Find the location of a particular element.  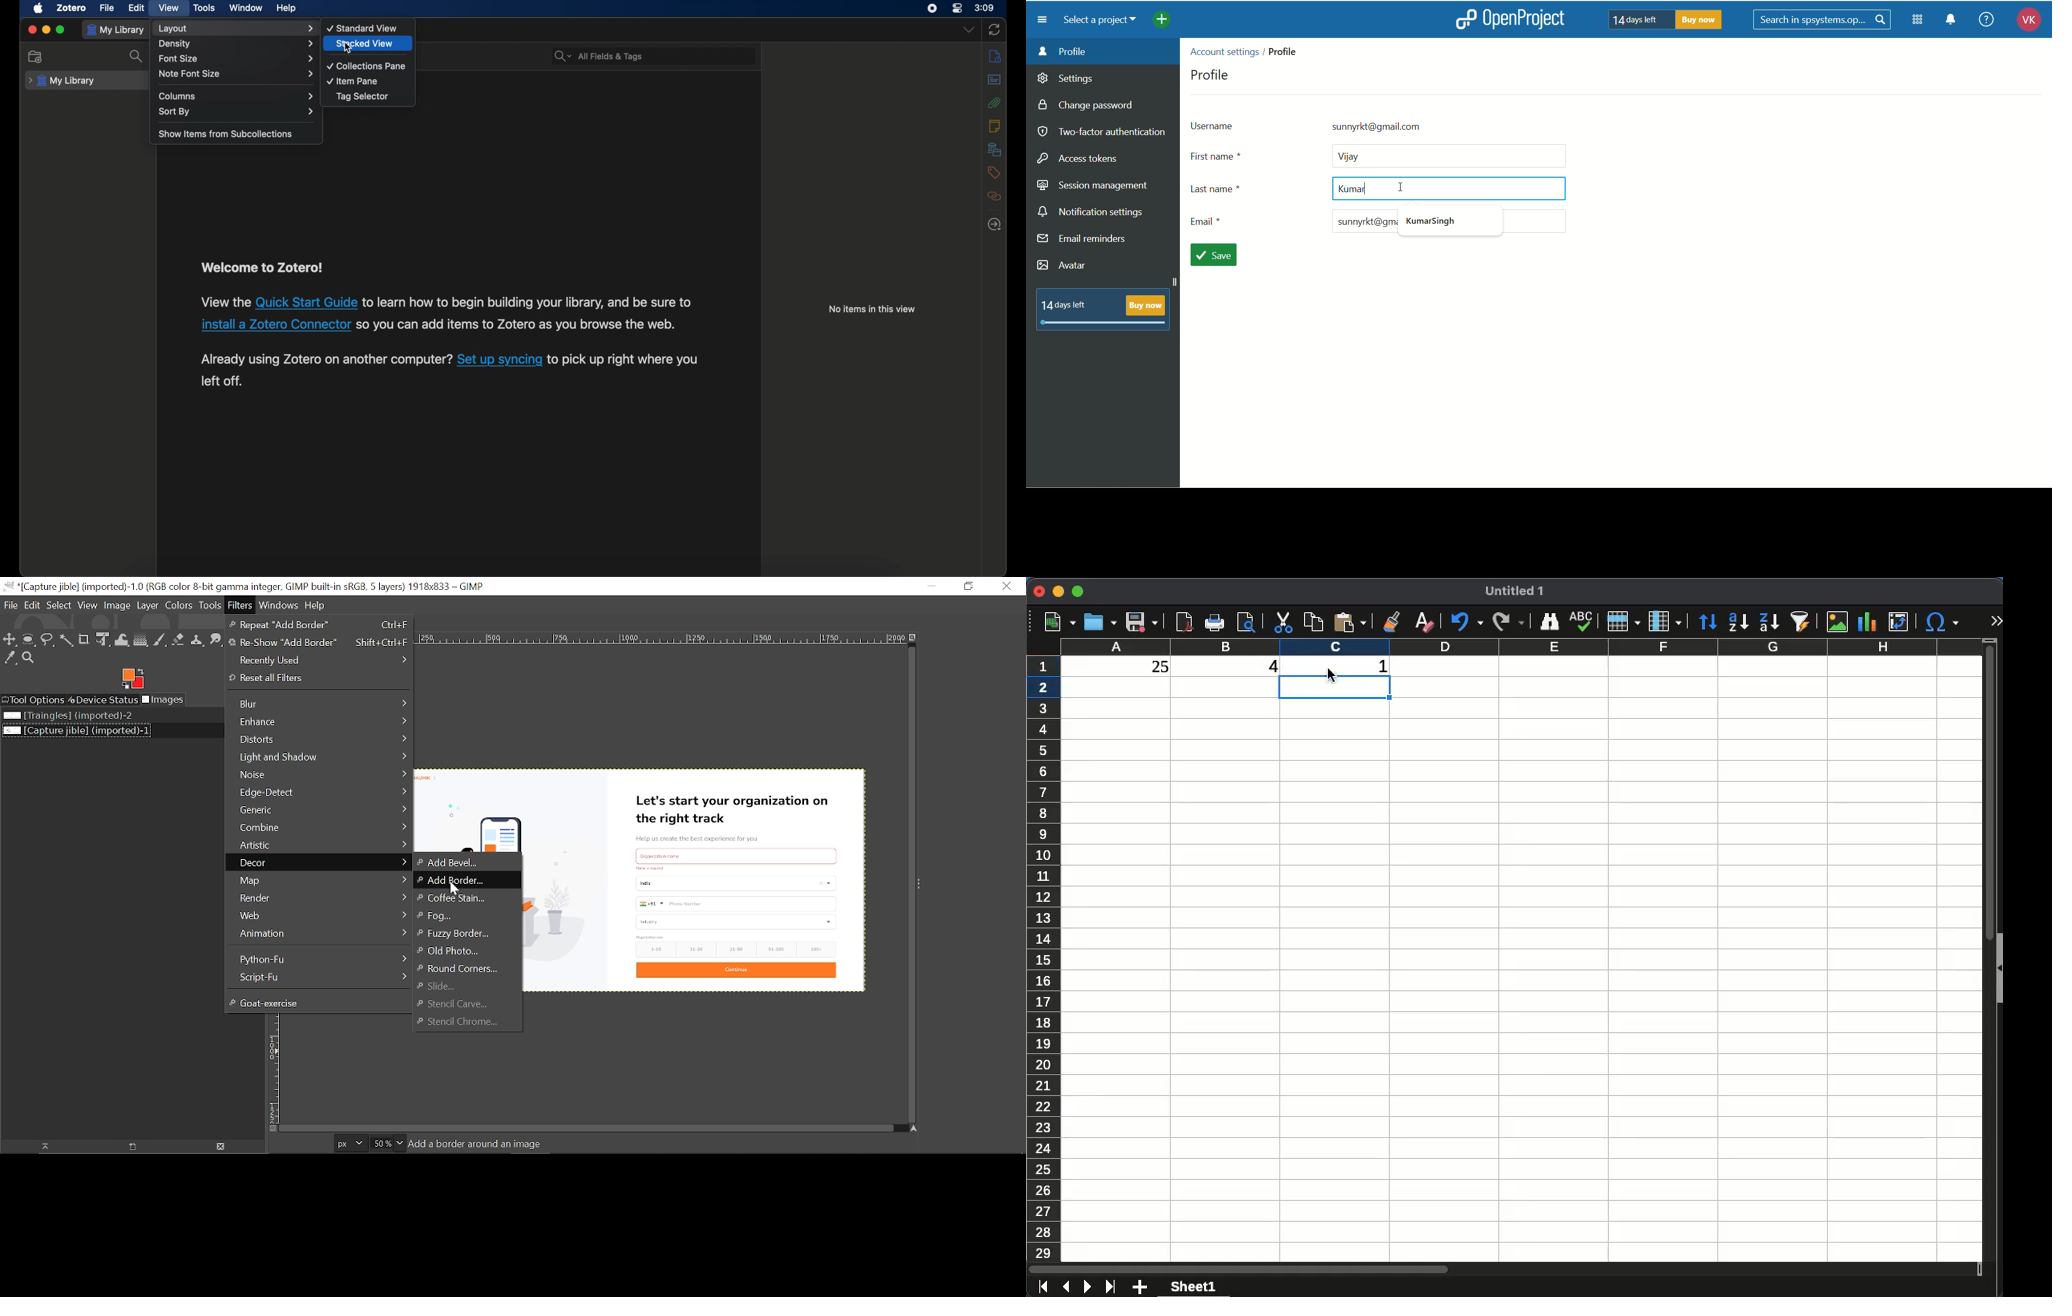

standard view is located at coordinates (363, 28).